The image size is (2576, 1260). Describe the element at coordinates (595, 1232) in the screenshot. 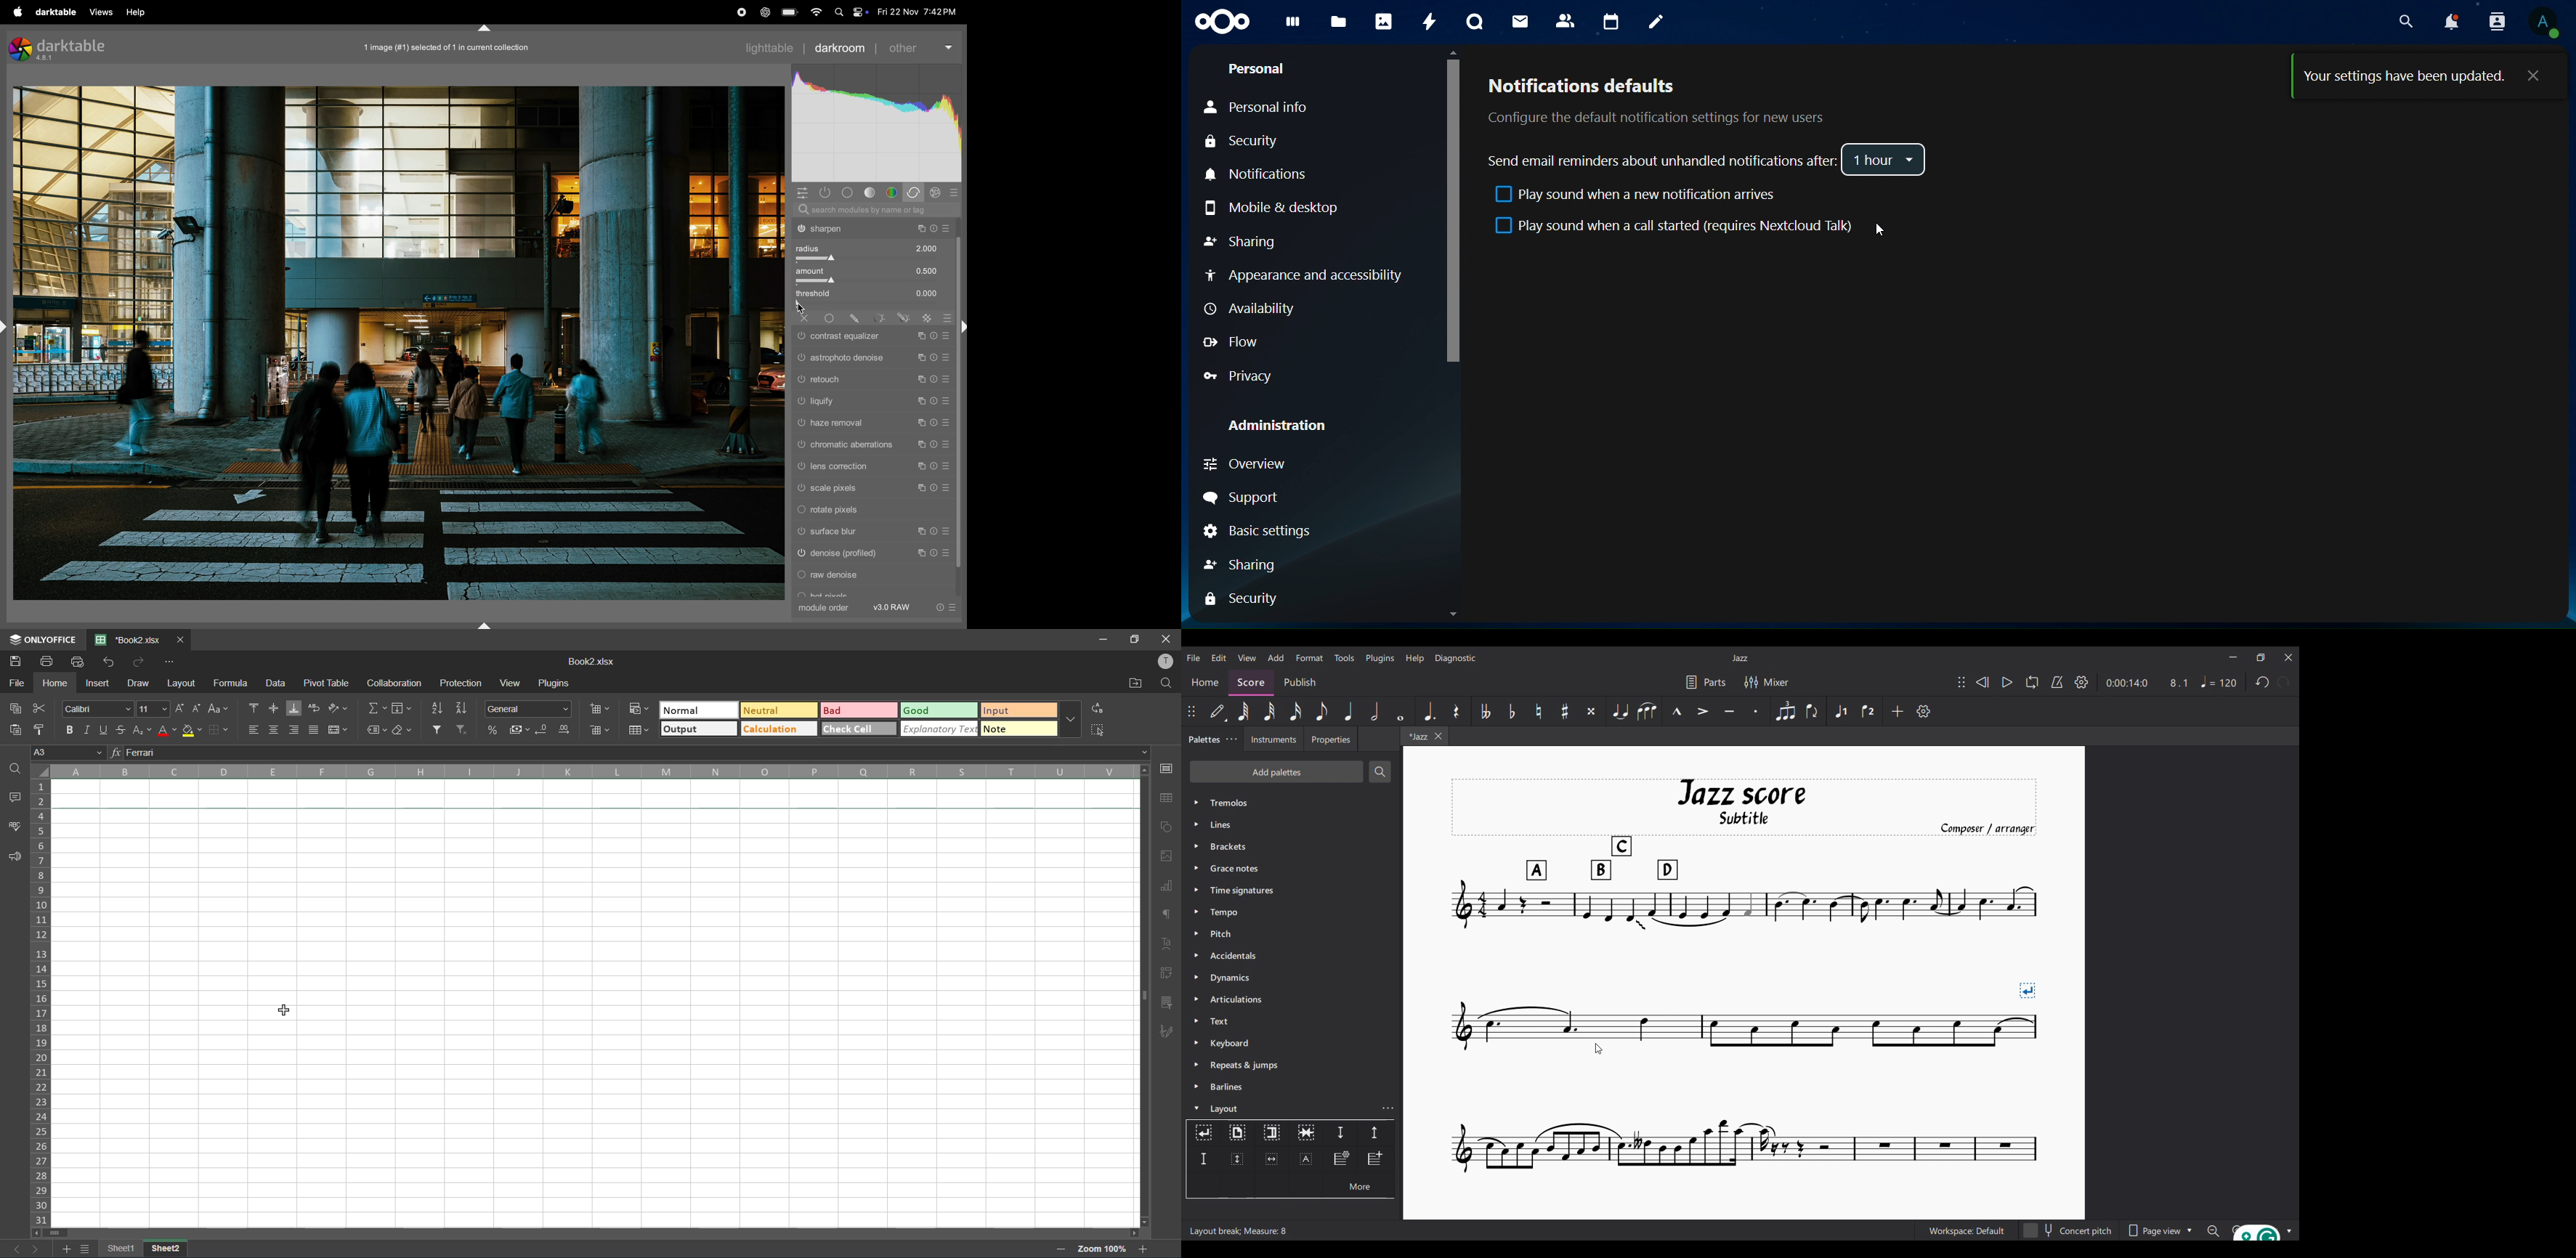

I see `Scroll bar` at that location.